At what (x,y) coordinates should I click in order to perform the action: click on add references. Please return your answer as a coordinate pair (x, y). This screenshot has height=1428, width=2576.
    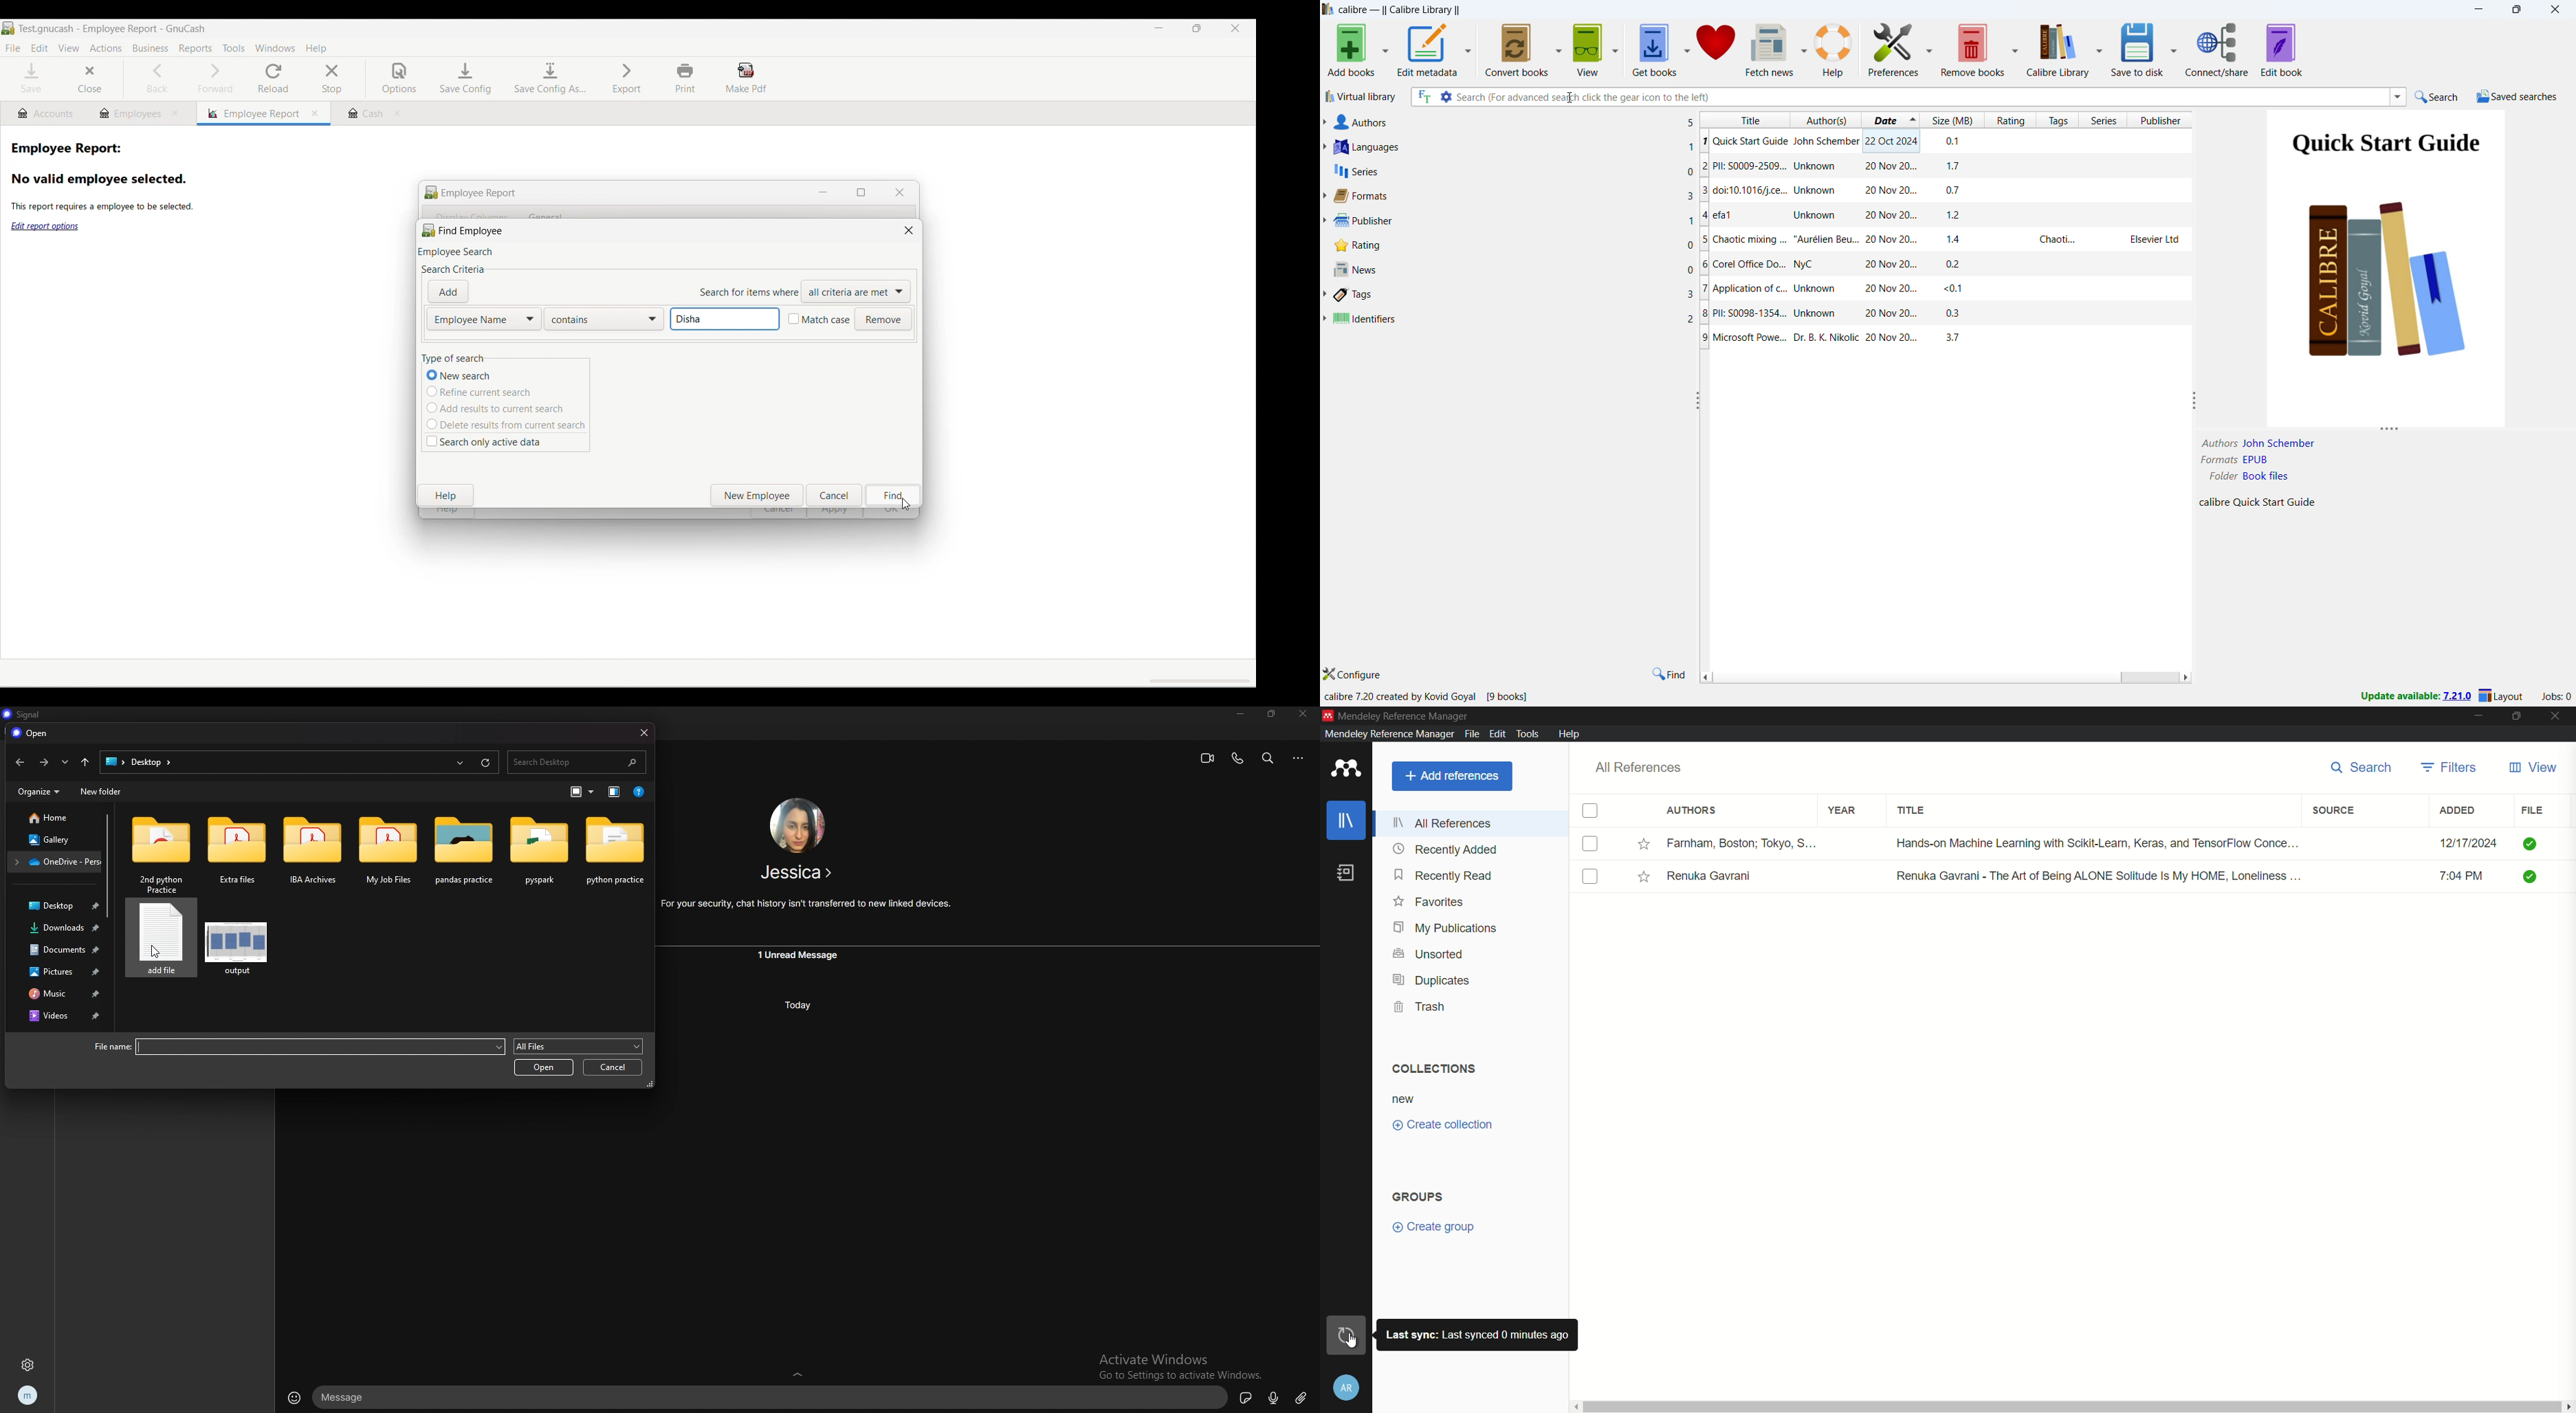
    Looking at the image, I should click on (1452, 777).